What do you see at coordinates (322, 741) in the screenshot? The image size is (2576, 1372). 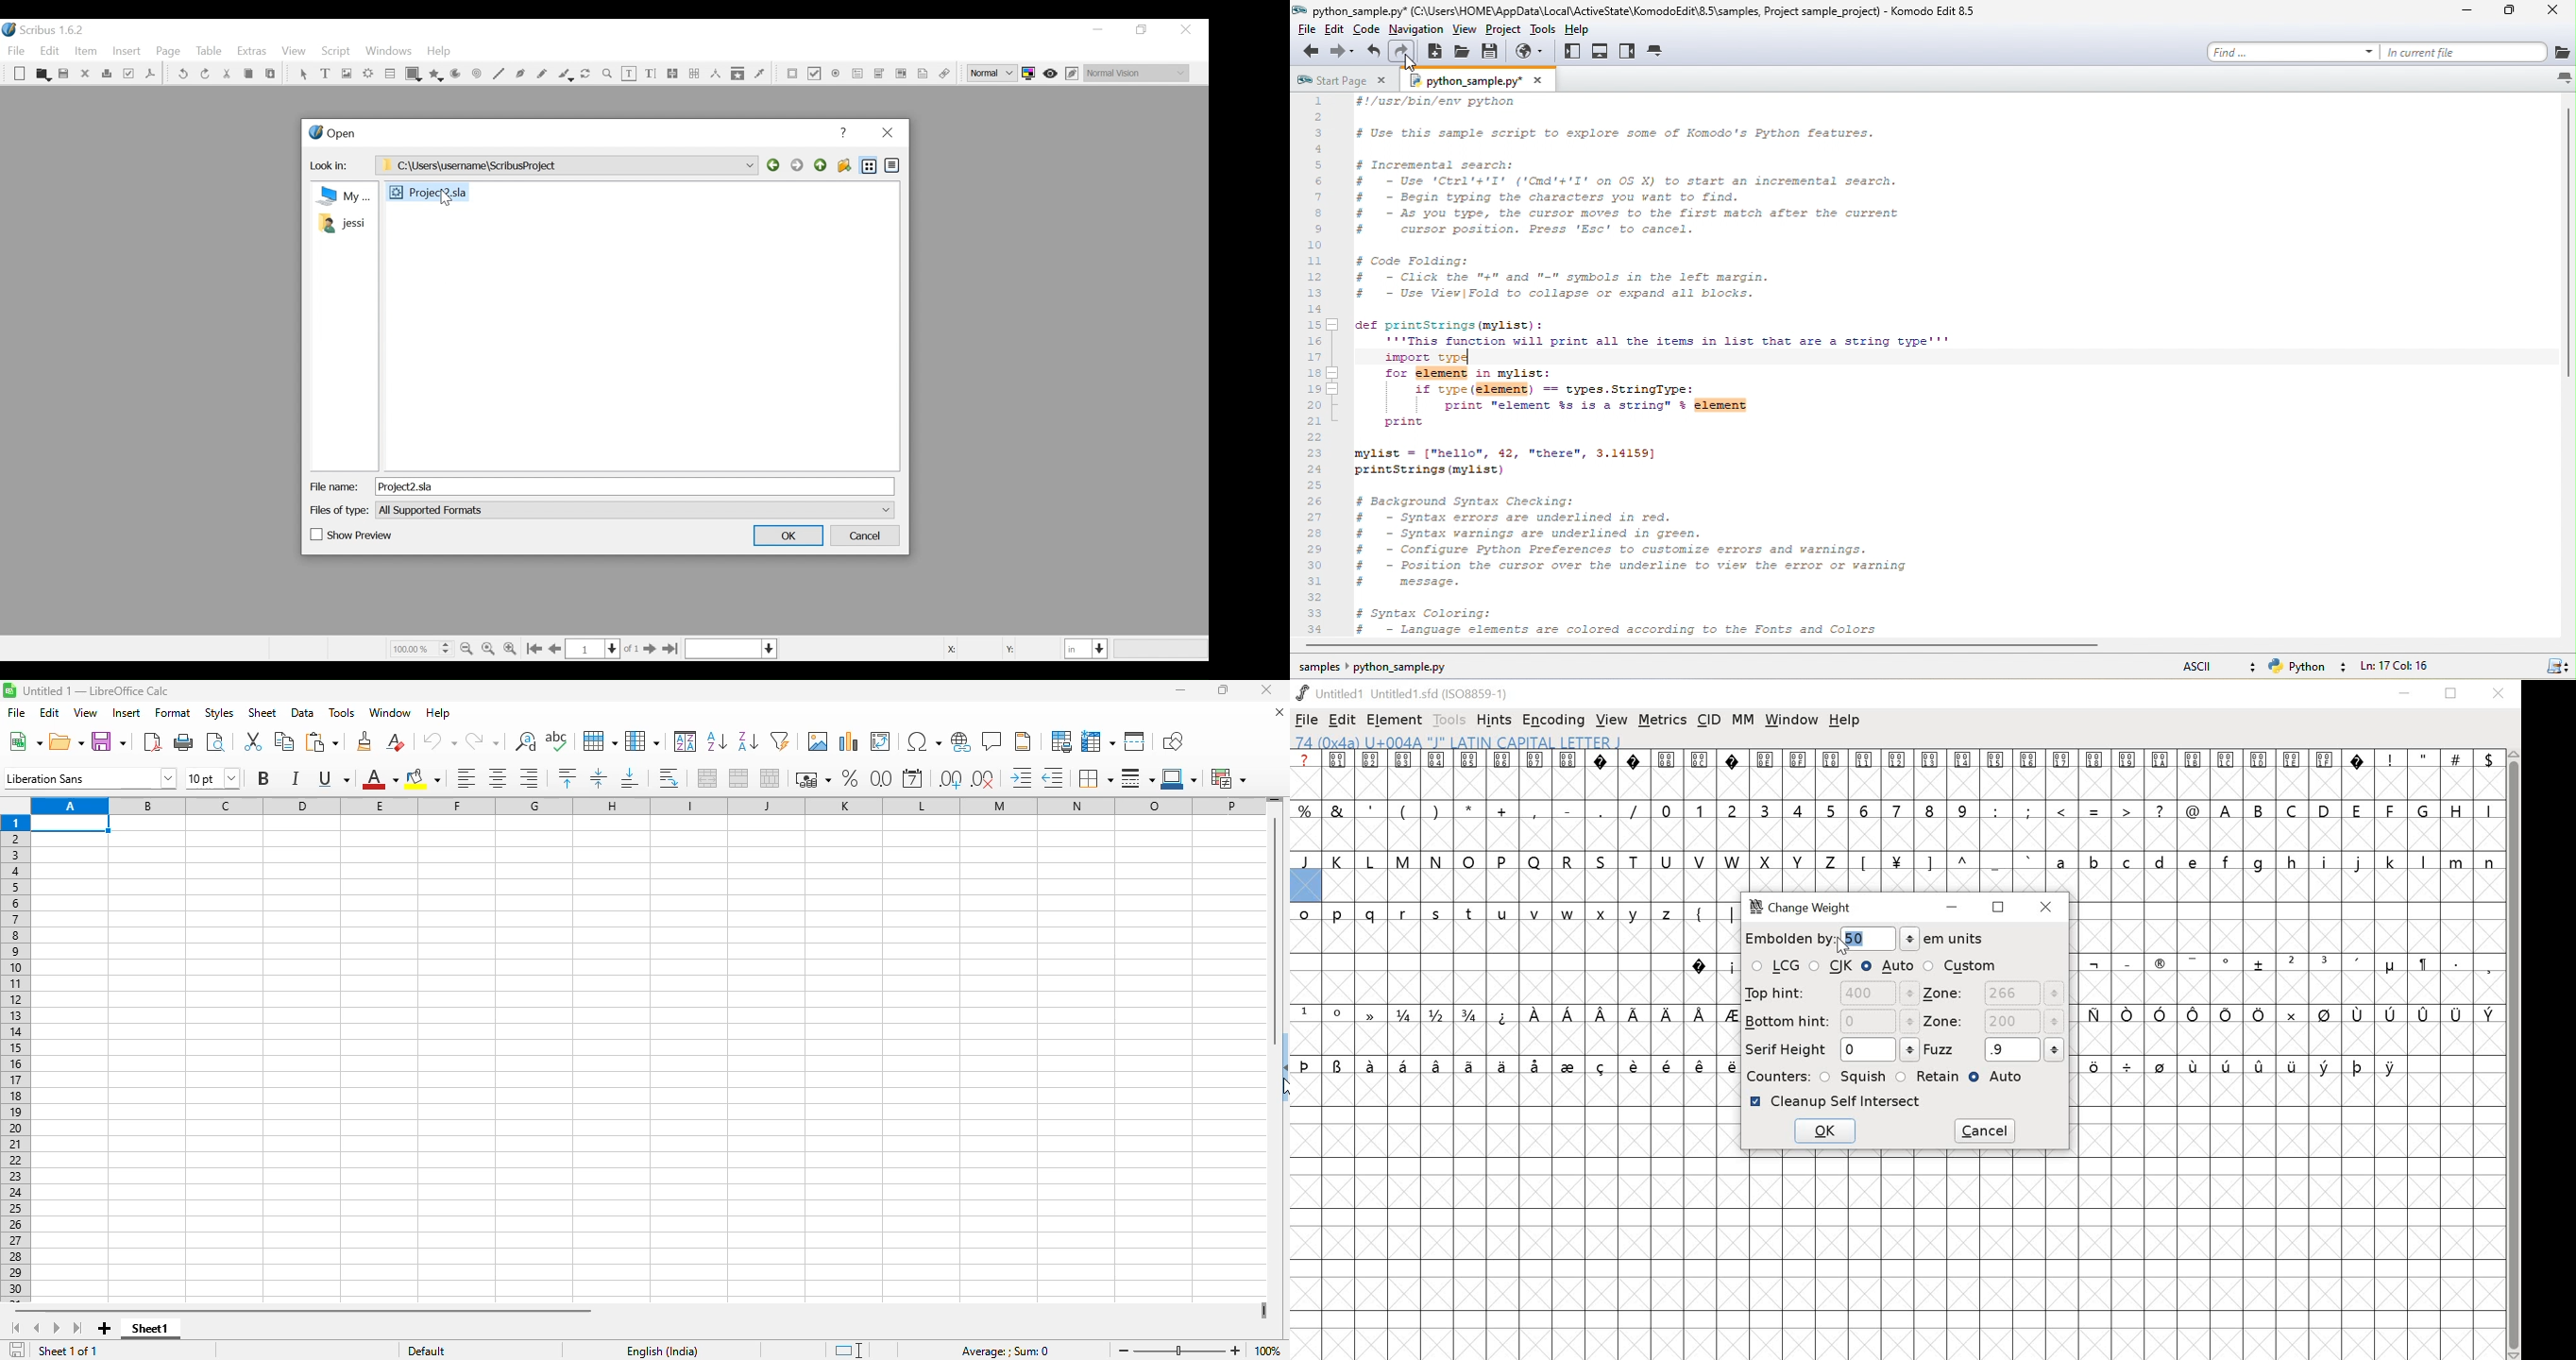 I see `paste` at bounding box center [322, 741].